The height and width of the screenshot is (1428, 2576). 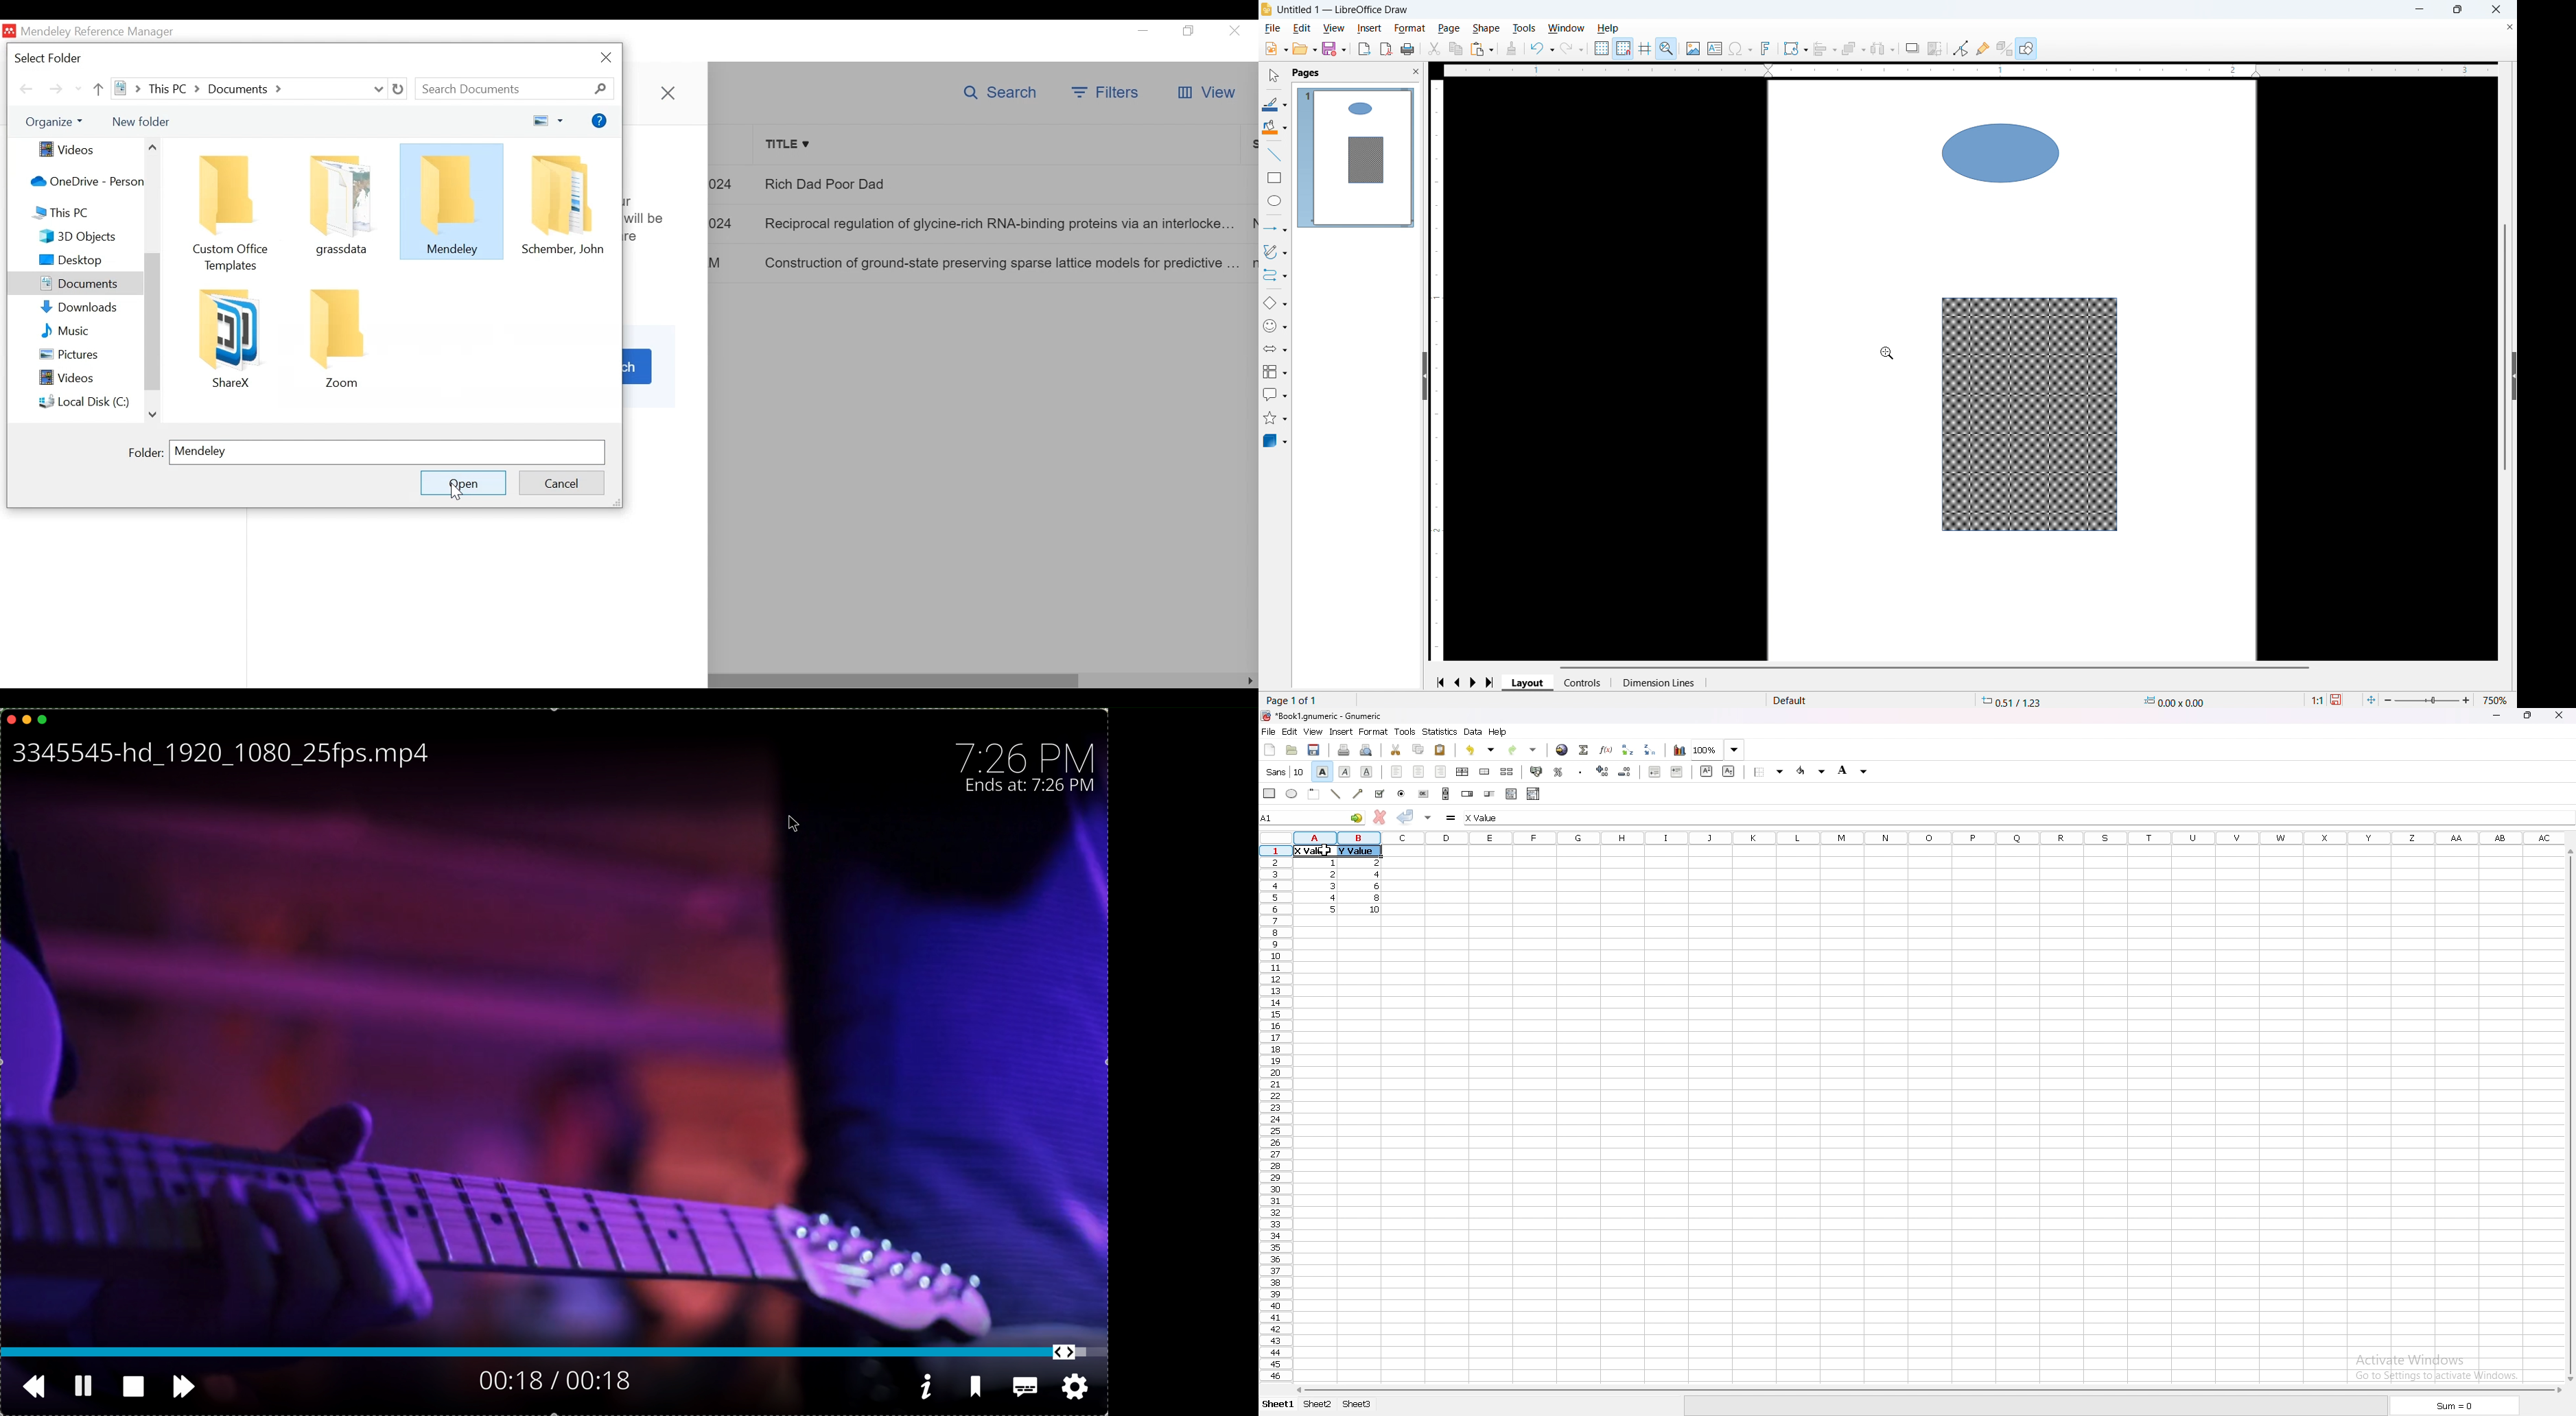 What do you see at coordinates (2338, 699) in the screenshot?
I see `save ` at bounding box center [2338, 699].